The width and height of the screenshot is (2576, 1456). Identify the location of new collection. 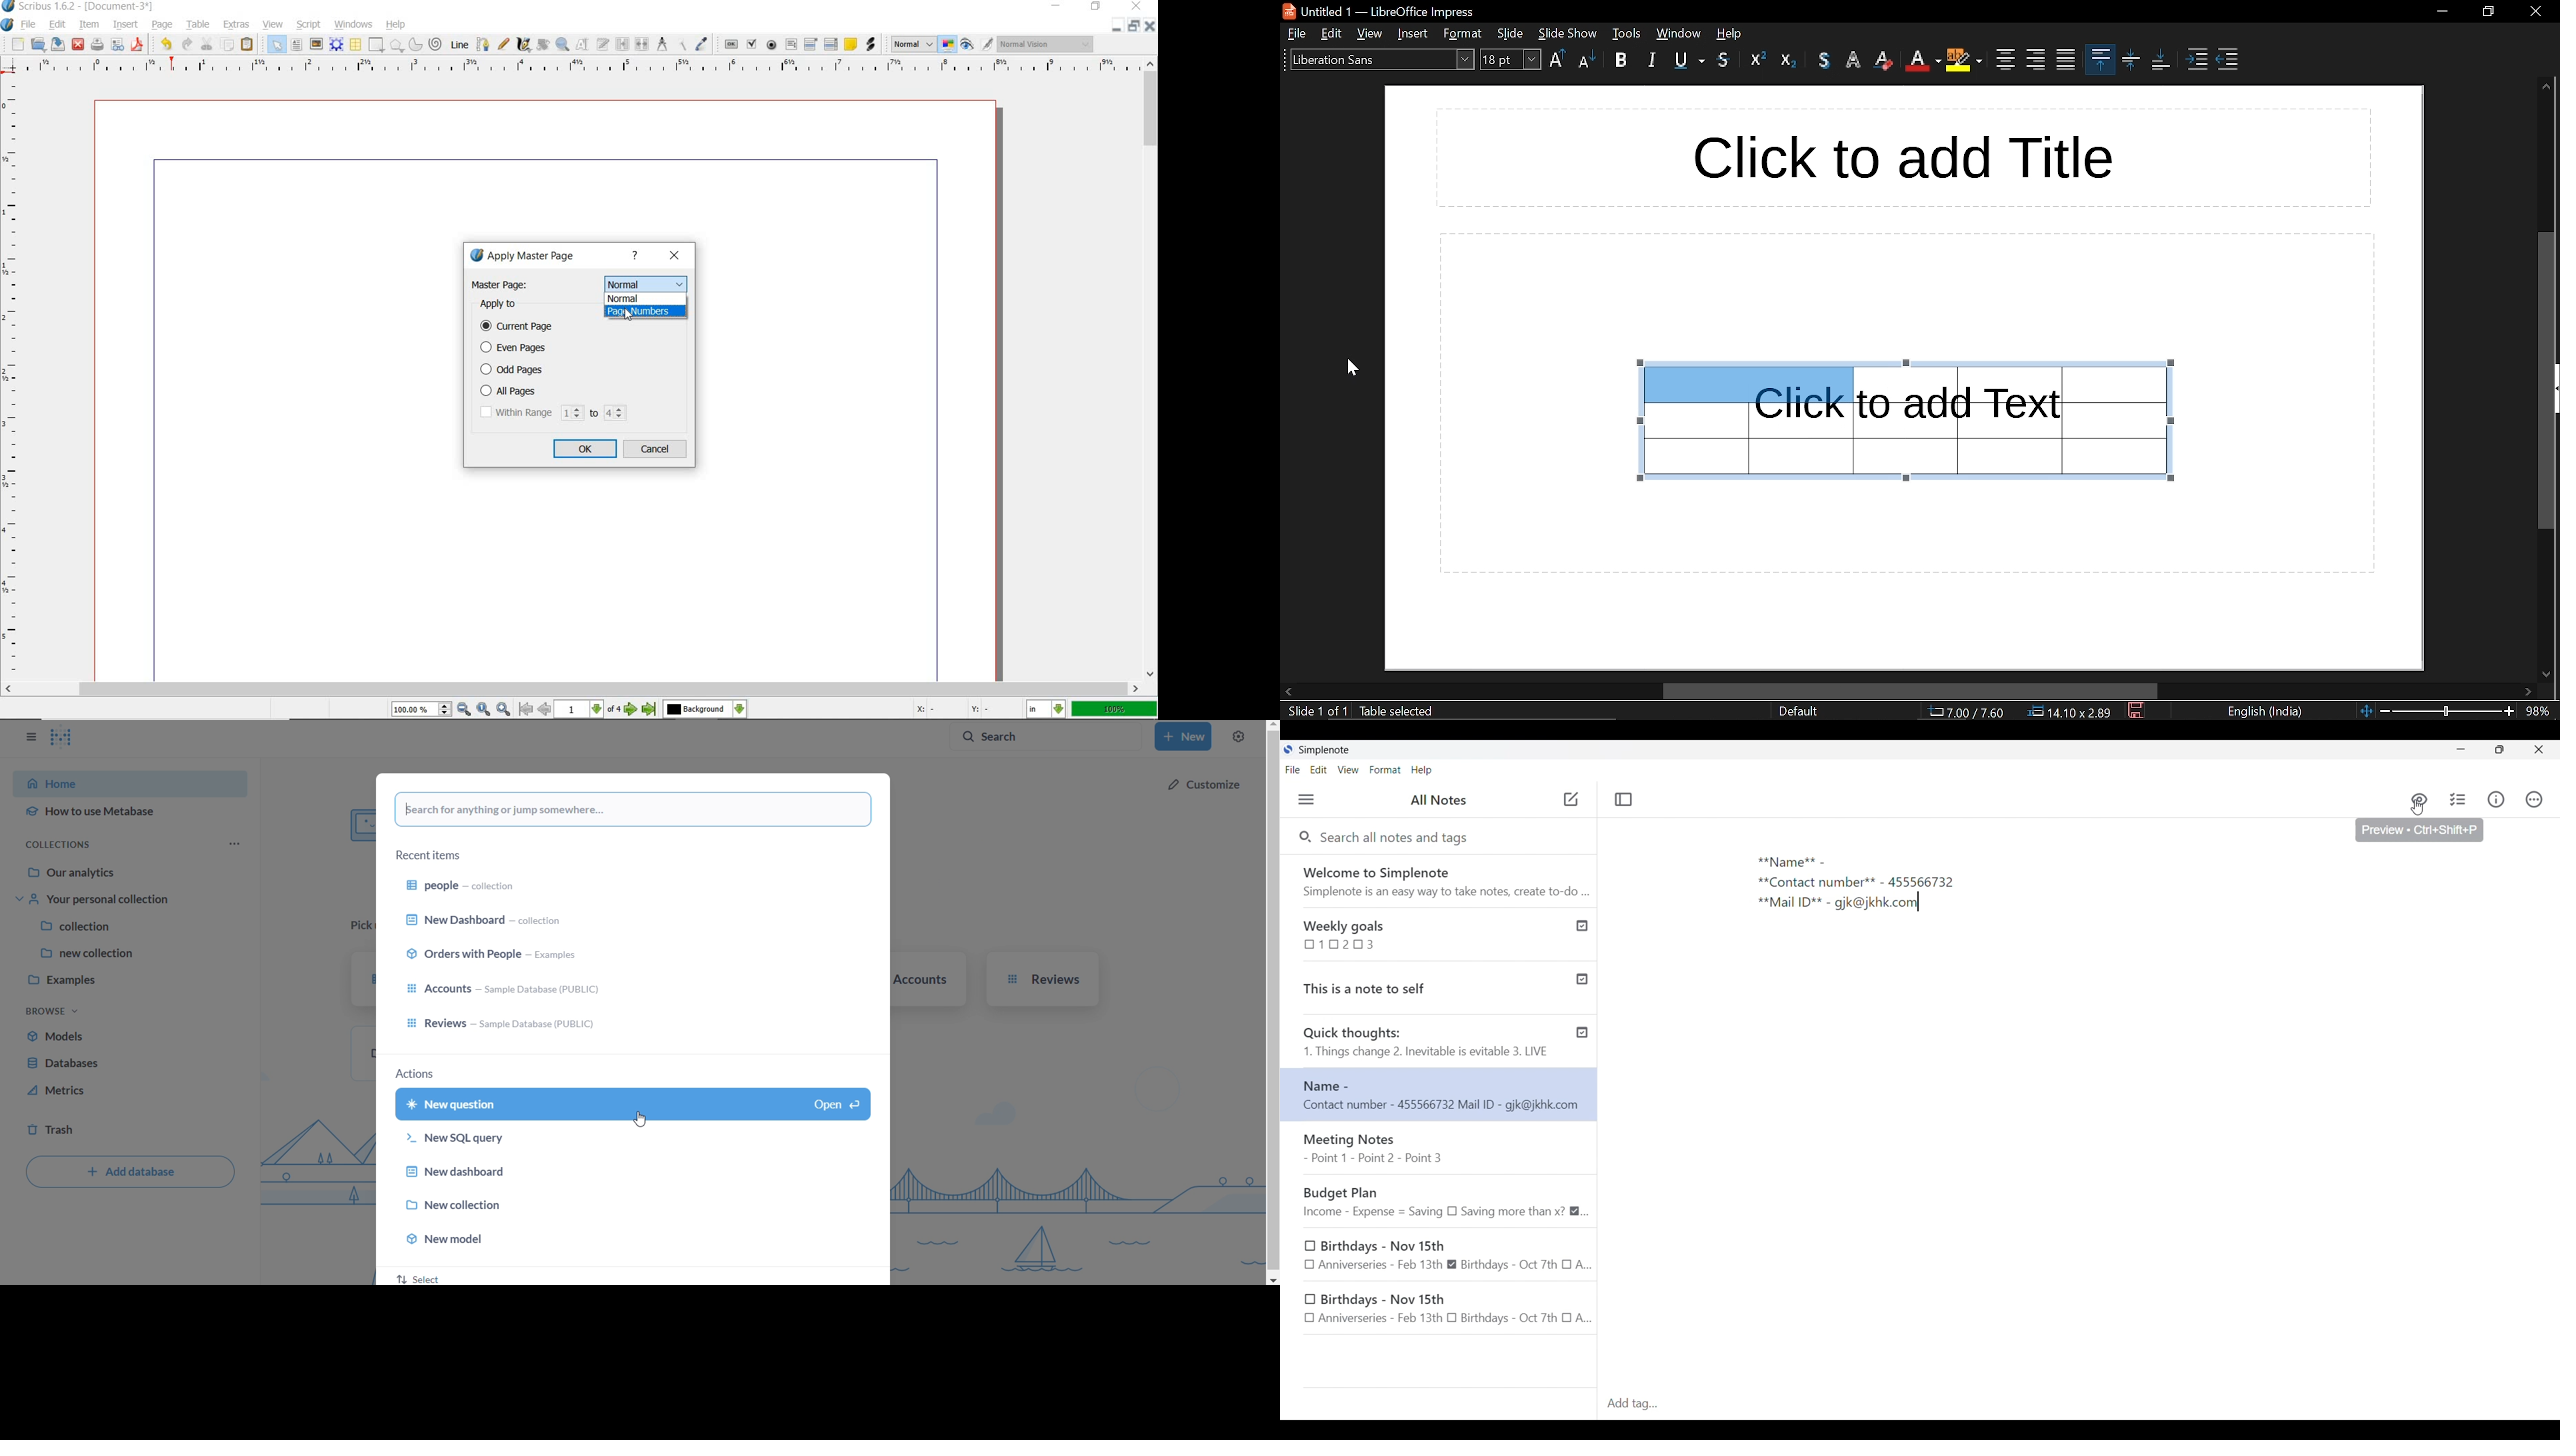
(629, 1207).